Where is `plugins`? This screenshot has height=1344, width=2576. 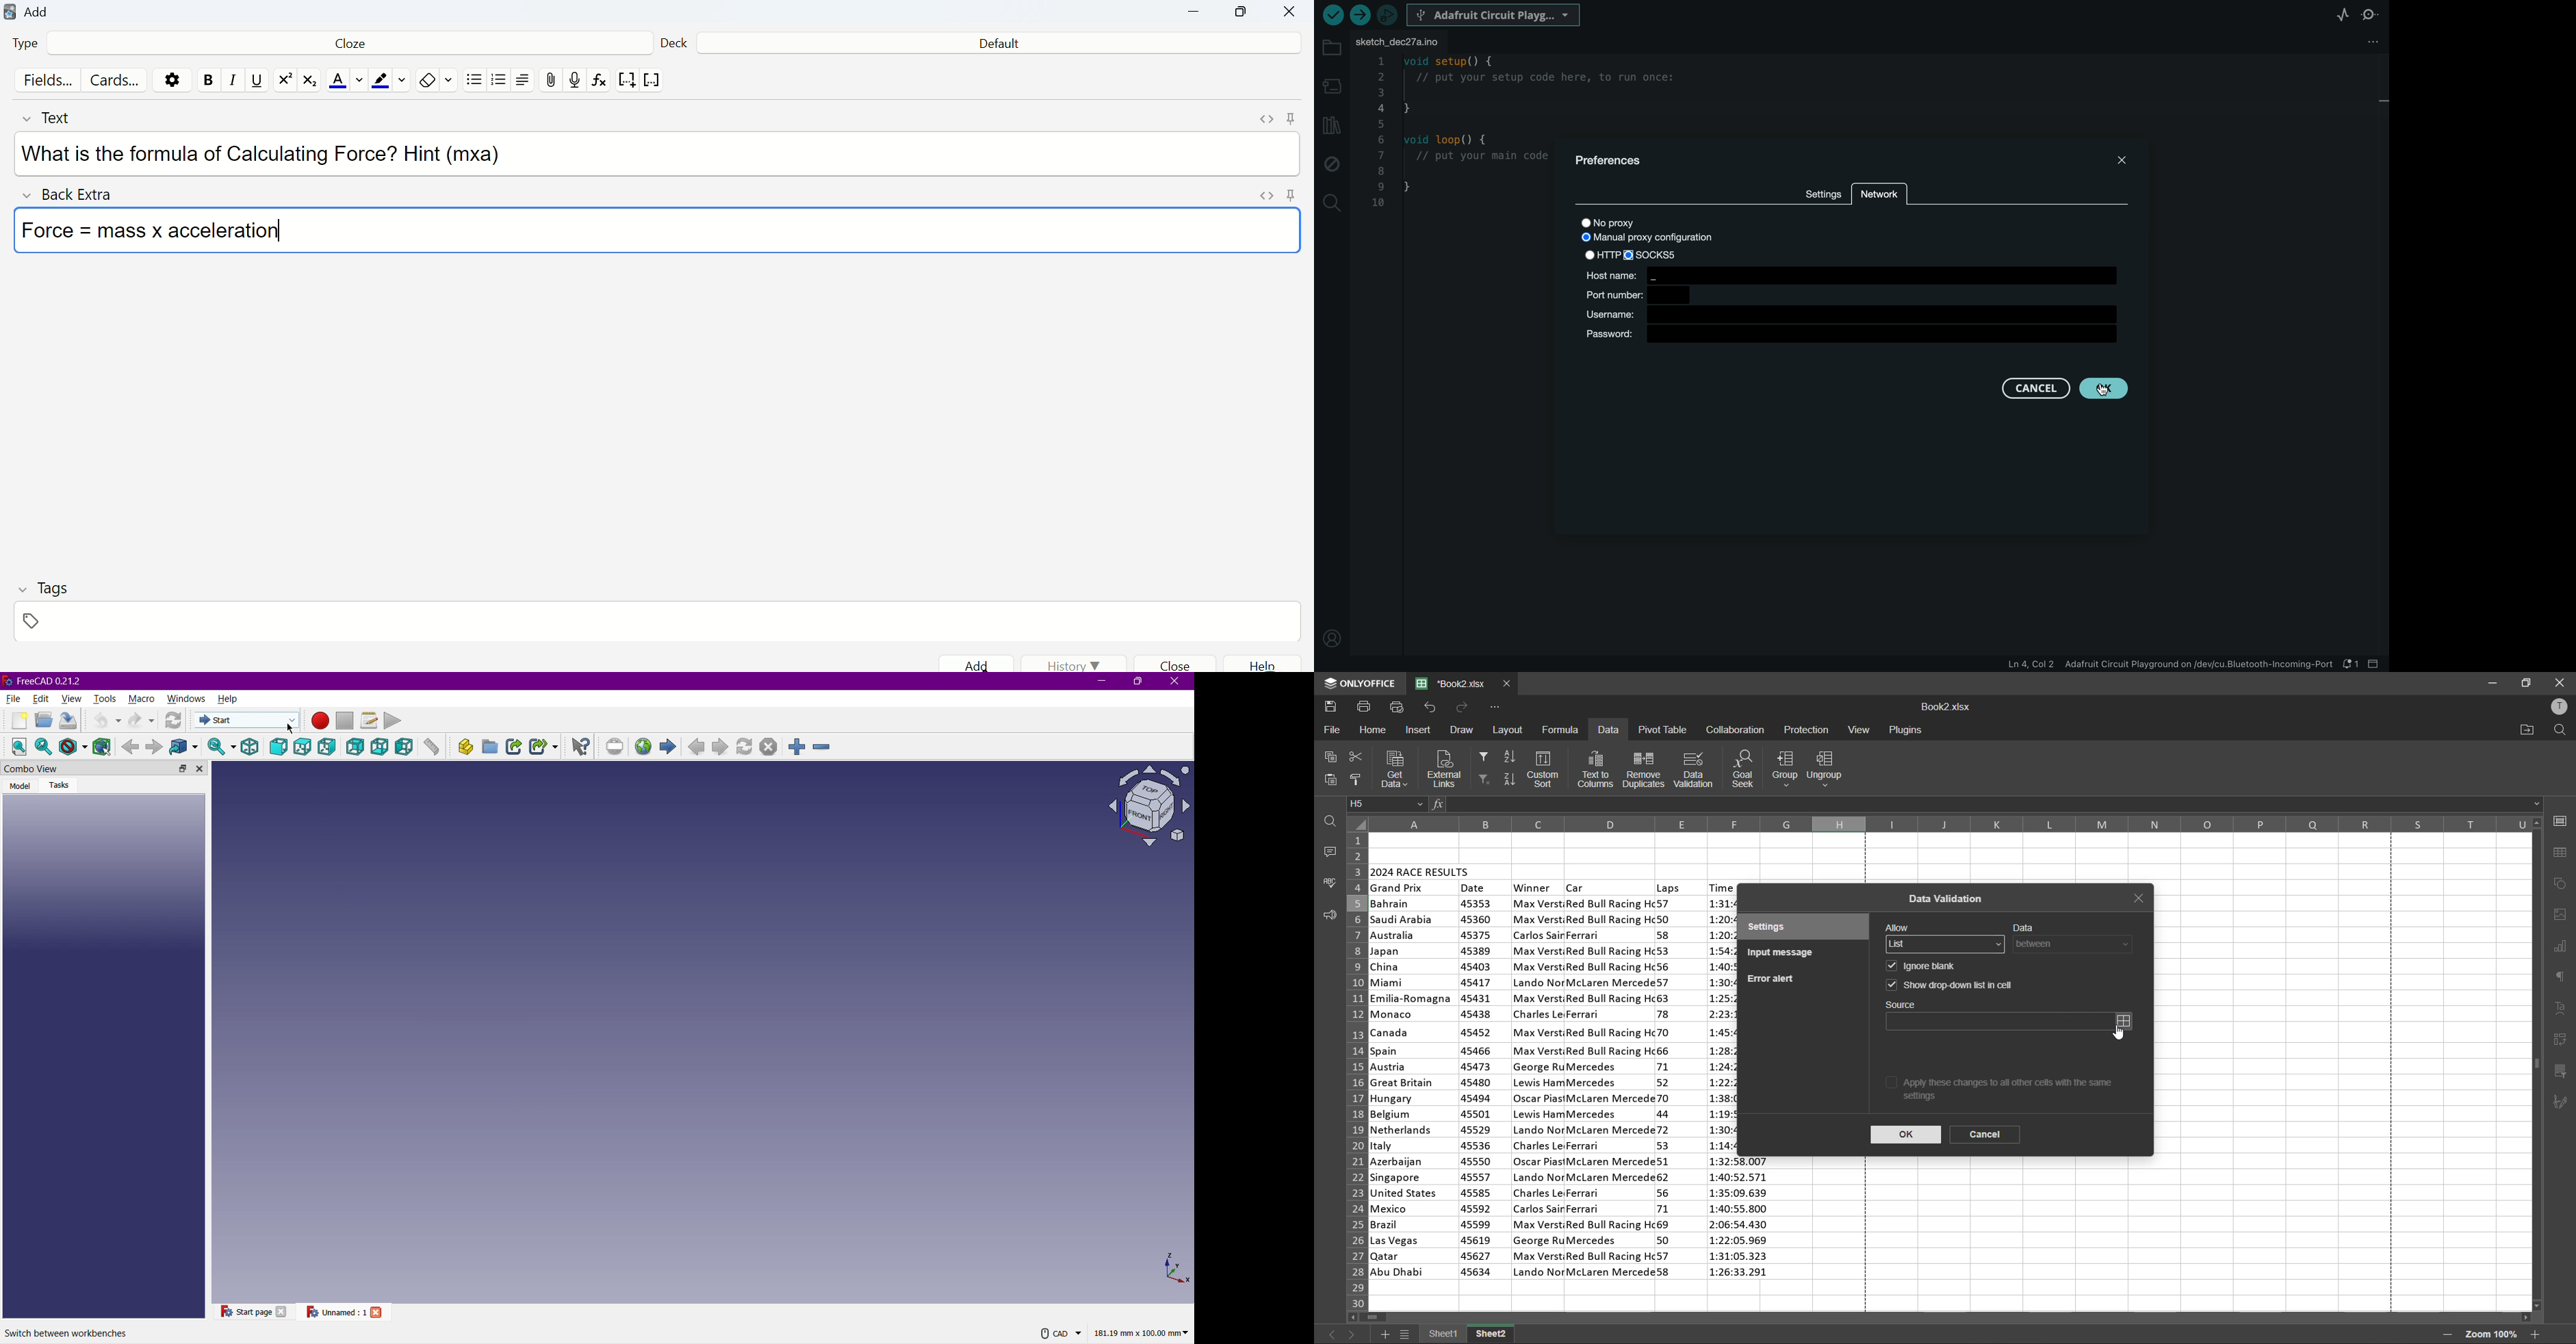
plugins is located at coordinates (1905, 731).